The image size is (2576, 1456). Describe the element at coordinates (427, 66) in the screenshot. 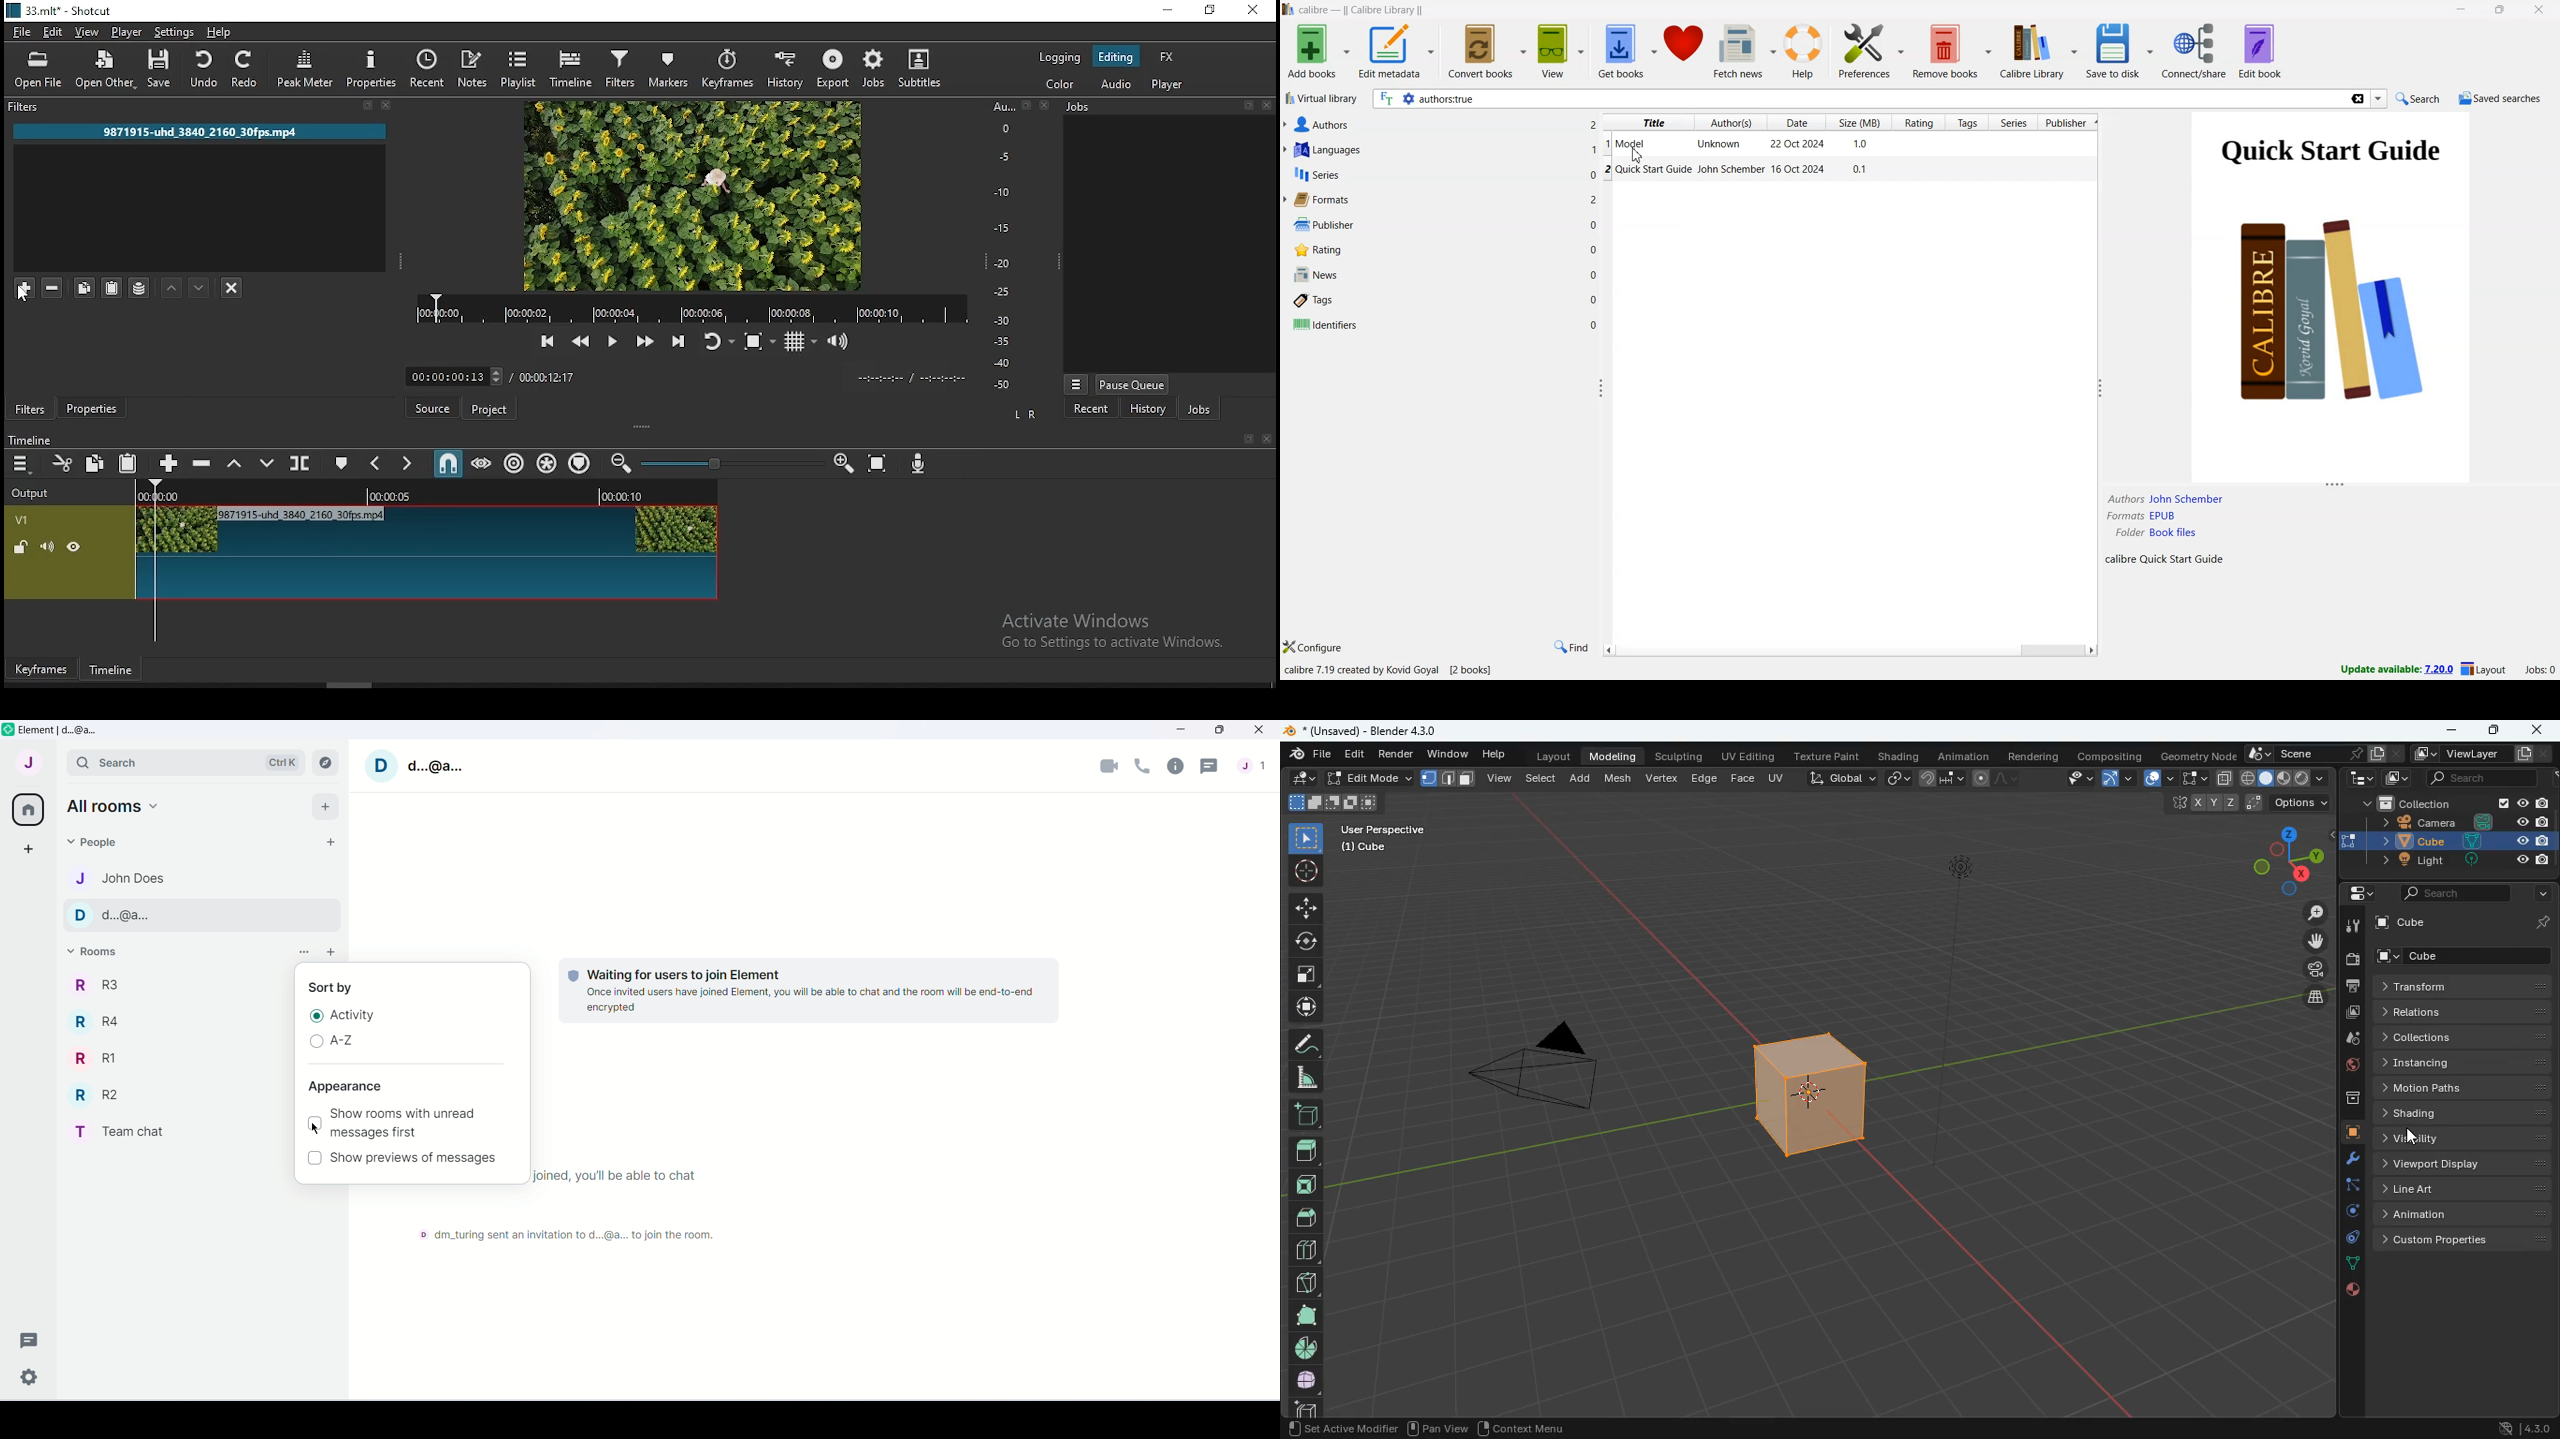

I see `recent` at that location.